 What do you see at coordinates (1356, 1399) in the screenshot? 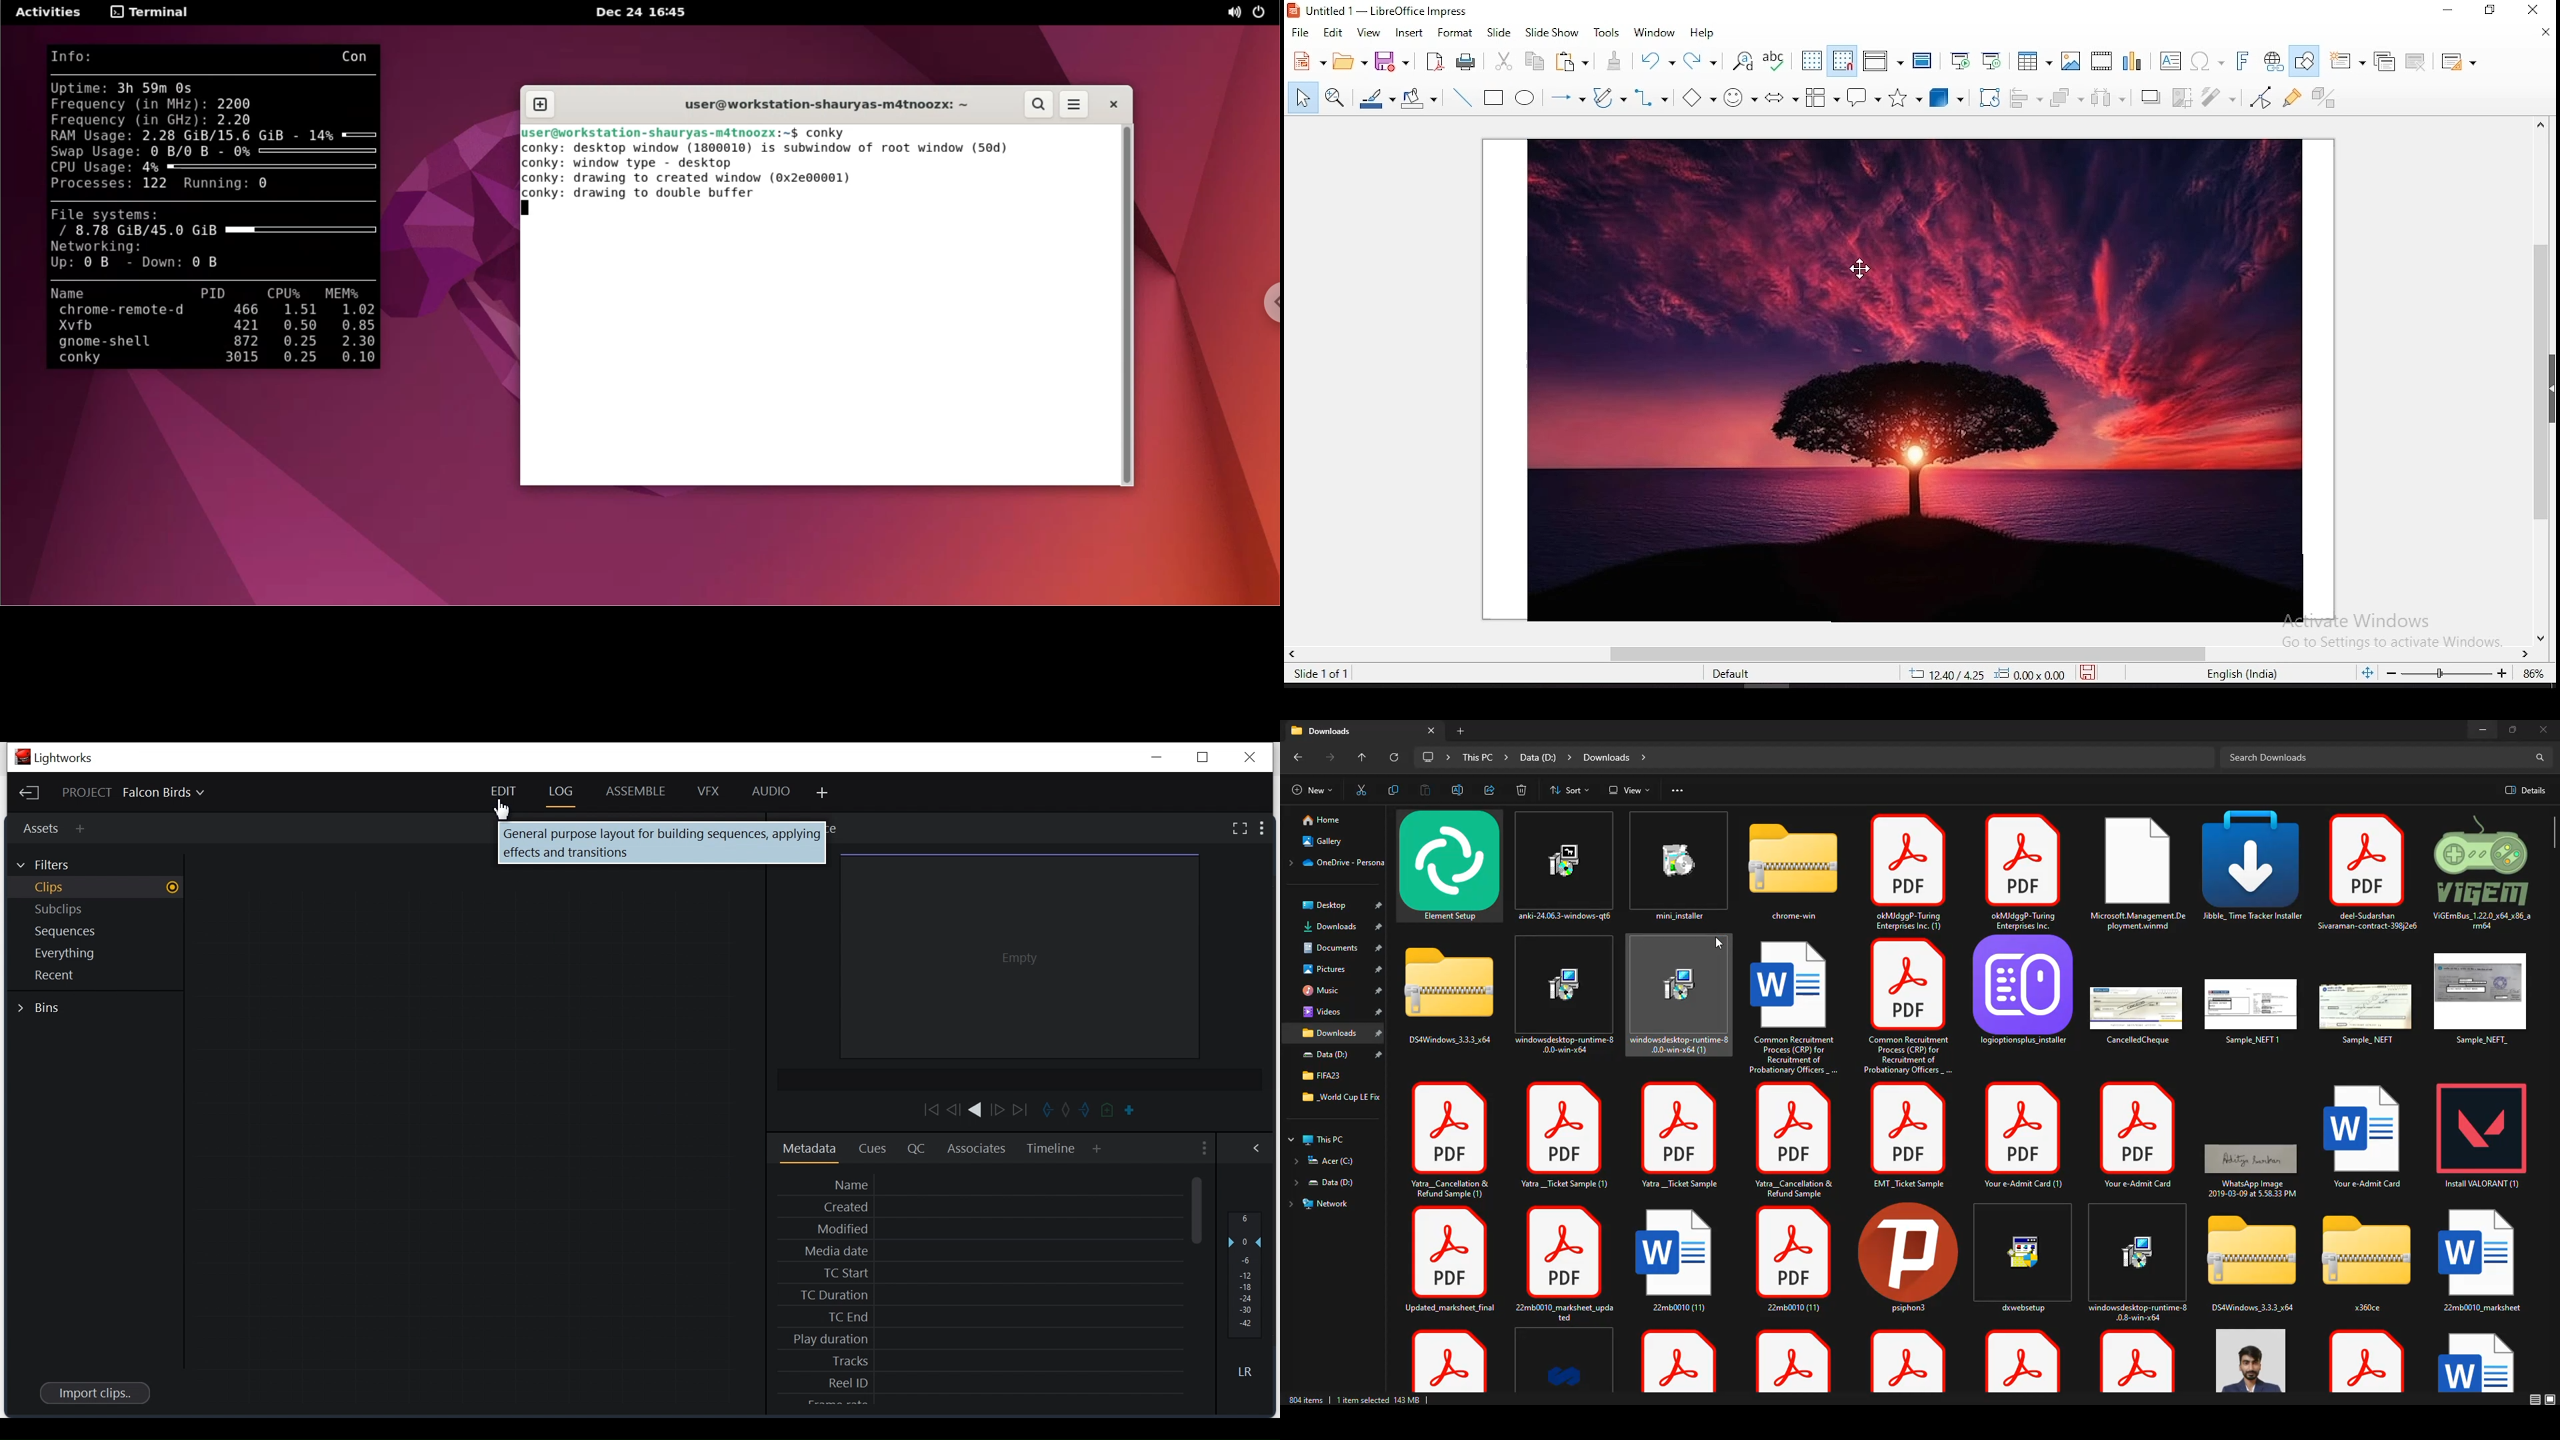
I see `info` at bounding box center [1356, 1399].